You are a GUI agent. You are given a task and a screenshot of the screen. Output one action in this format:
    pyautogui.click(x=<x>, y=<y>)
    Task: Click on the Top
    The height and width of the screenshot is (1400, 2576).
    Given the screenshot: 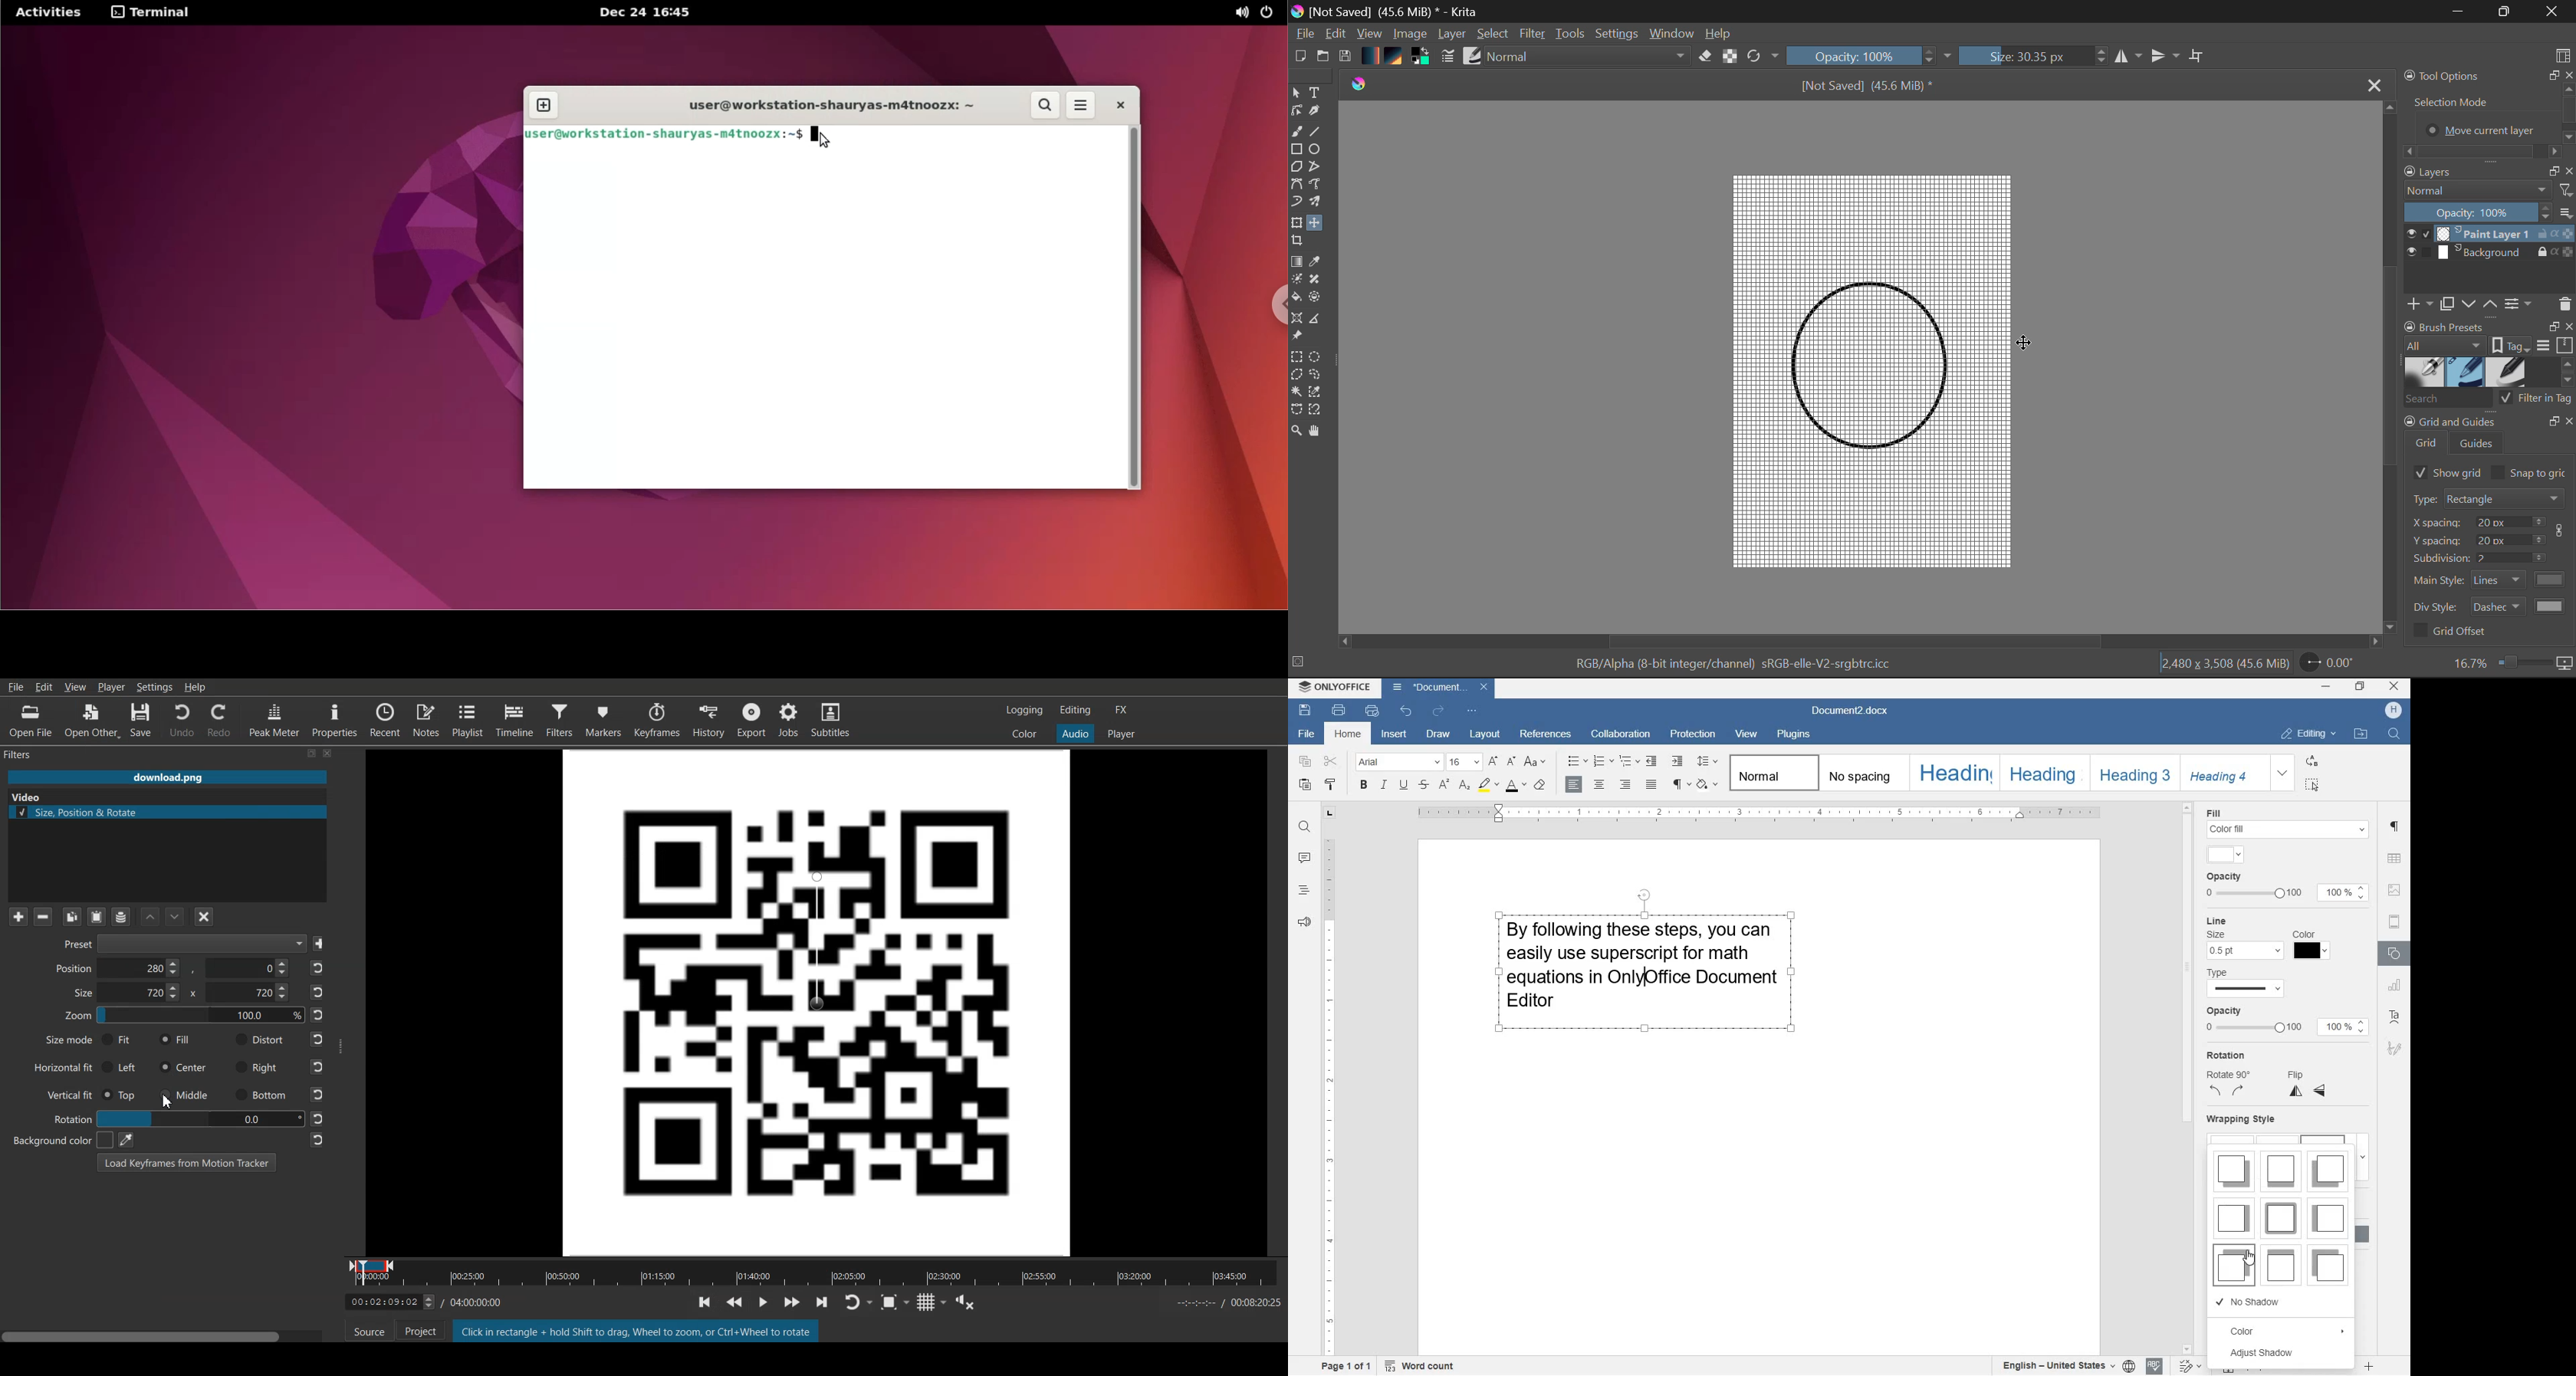 What is the action you would take?
    pyautogui.click(x=121, y=1095)
    